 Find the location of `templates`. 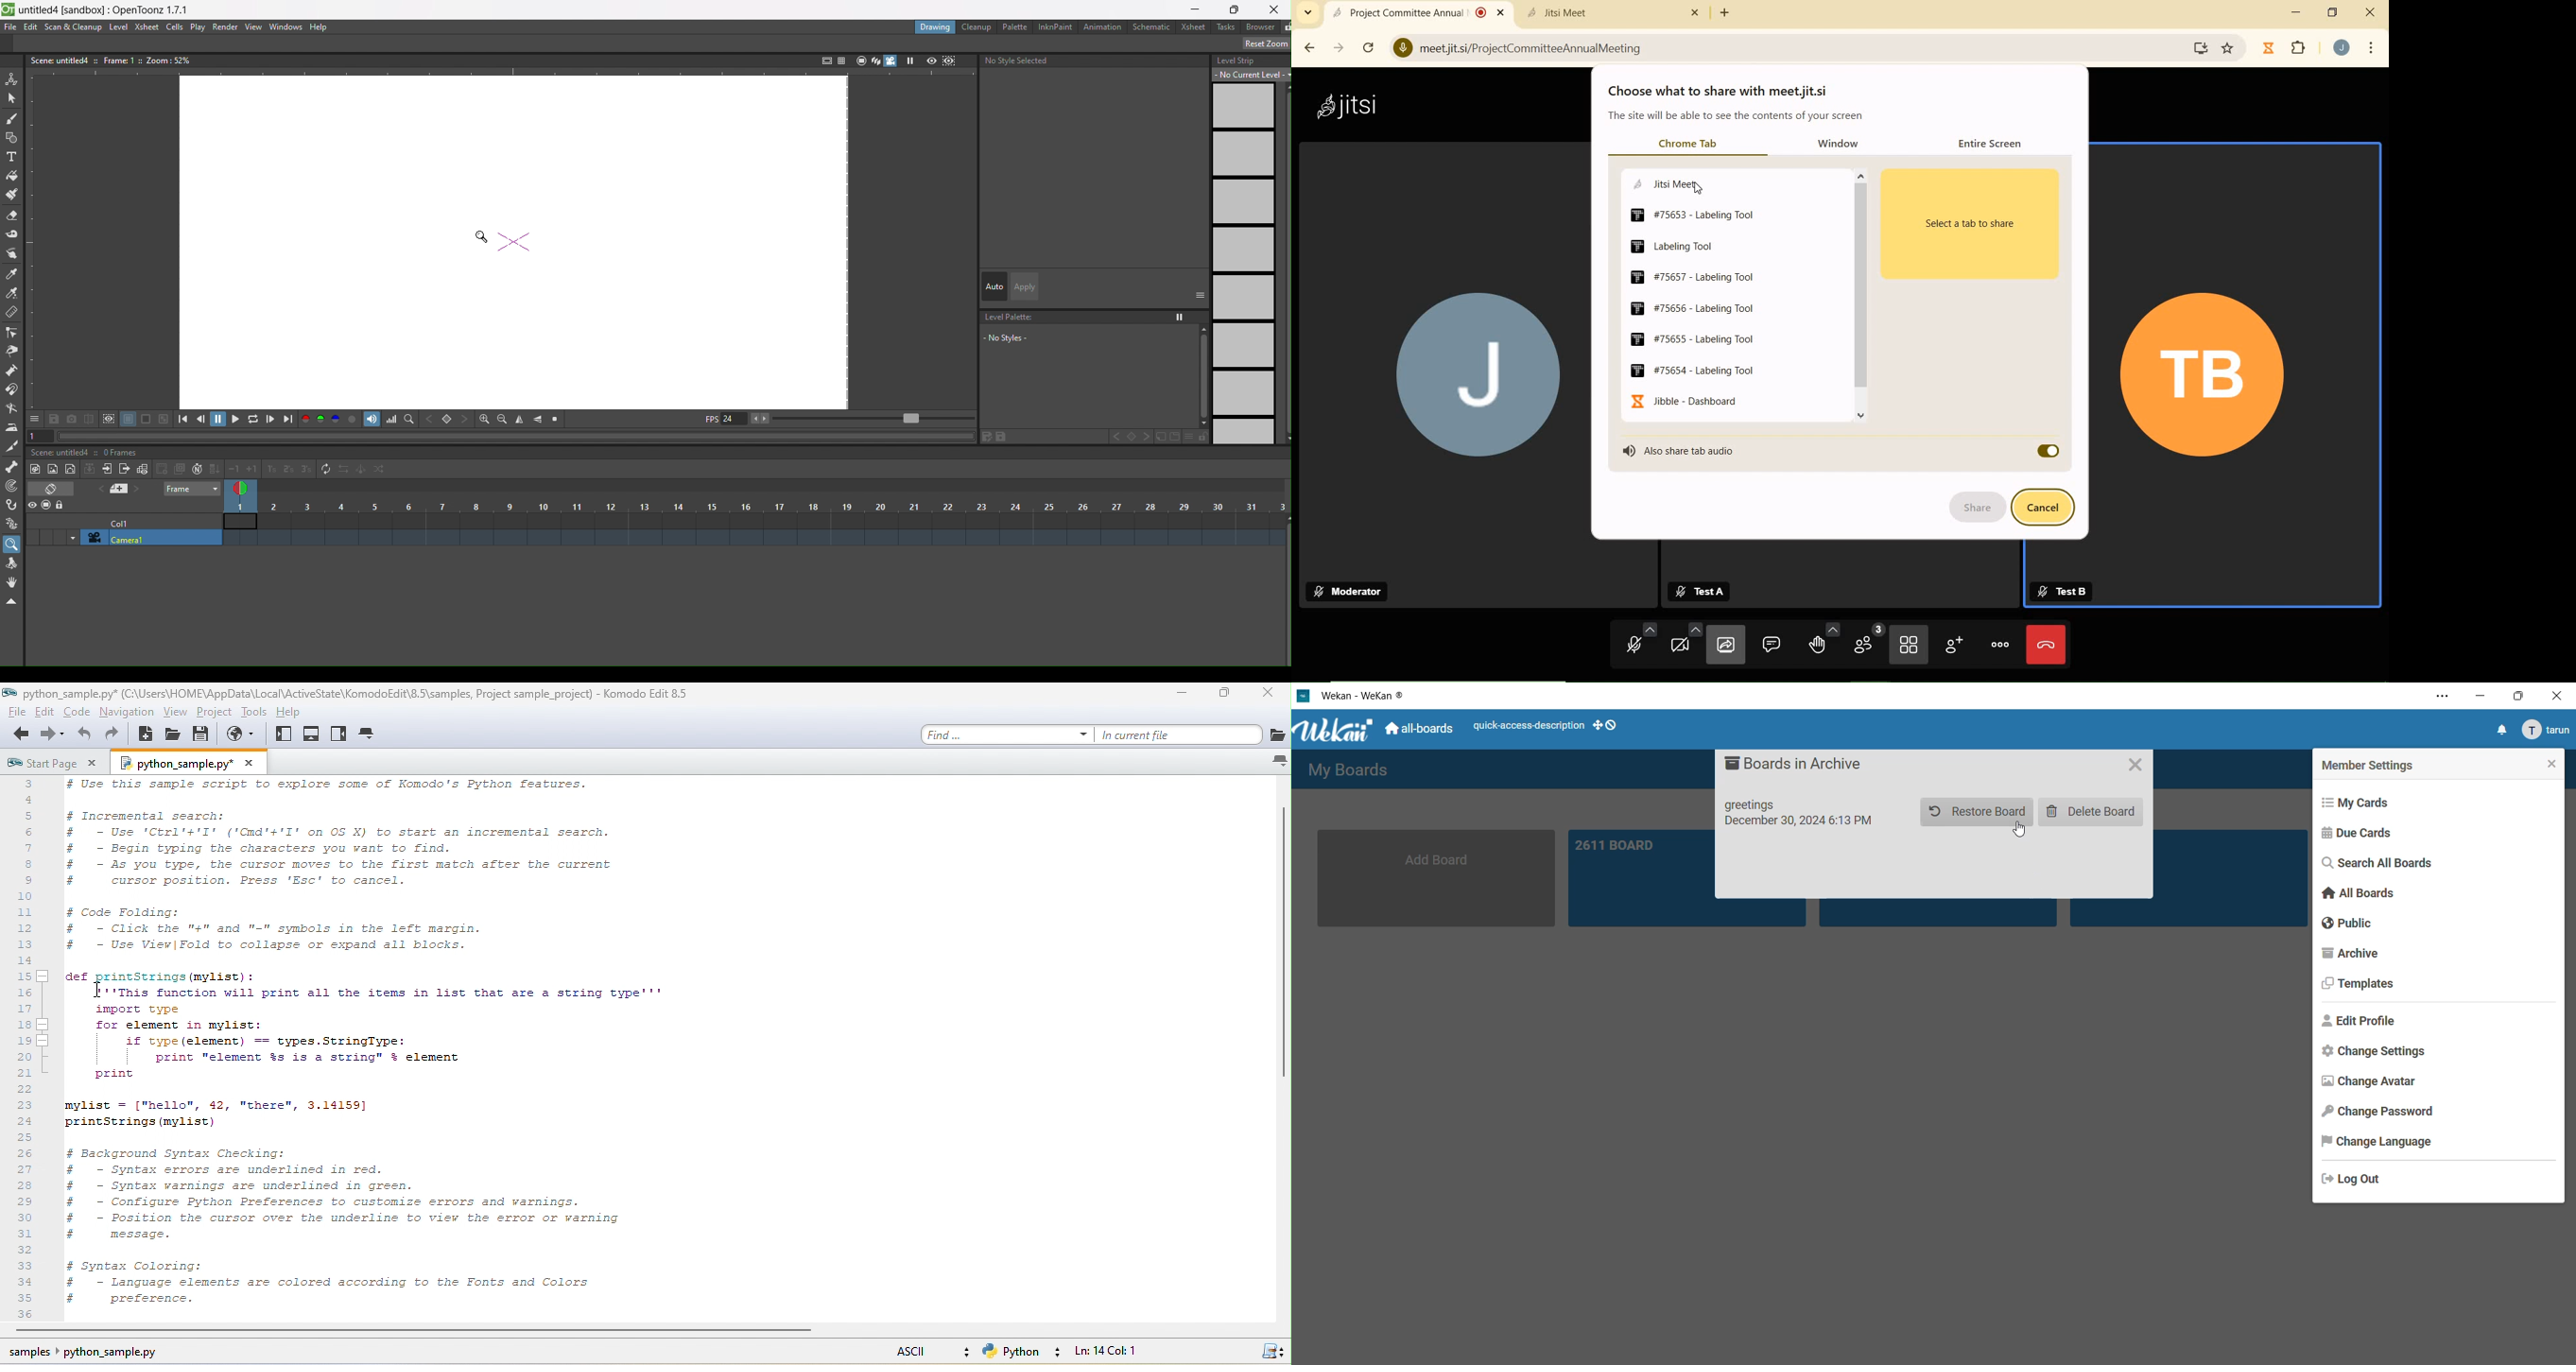

templates is located at coordinates (2361, 988).